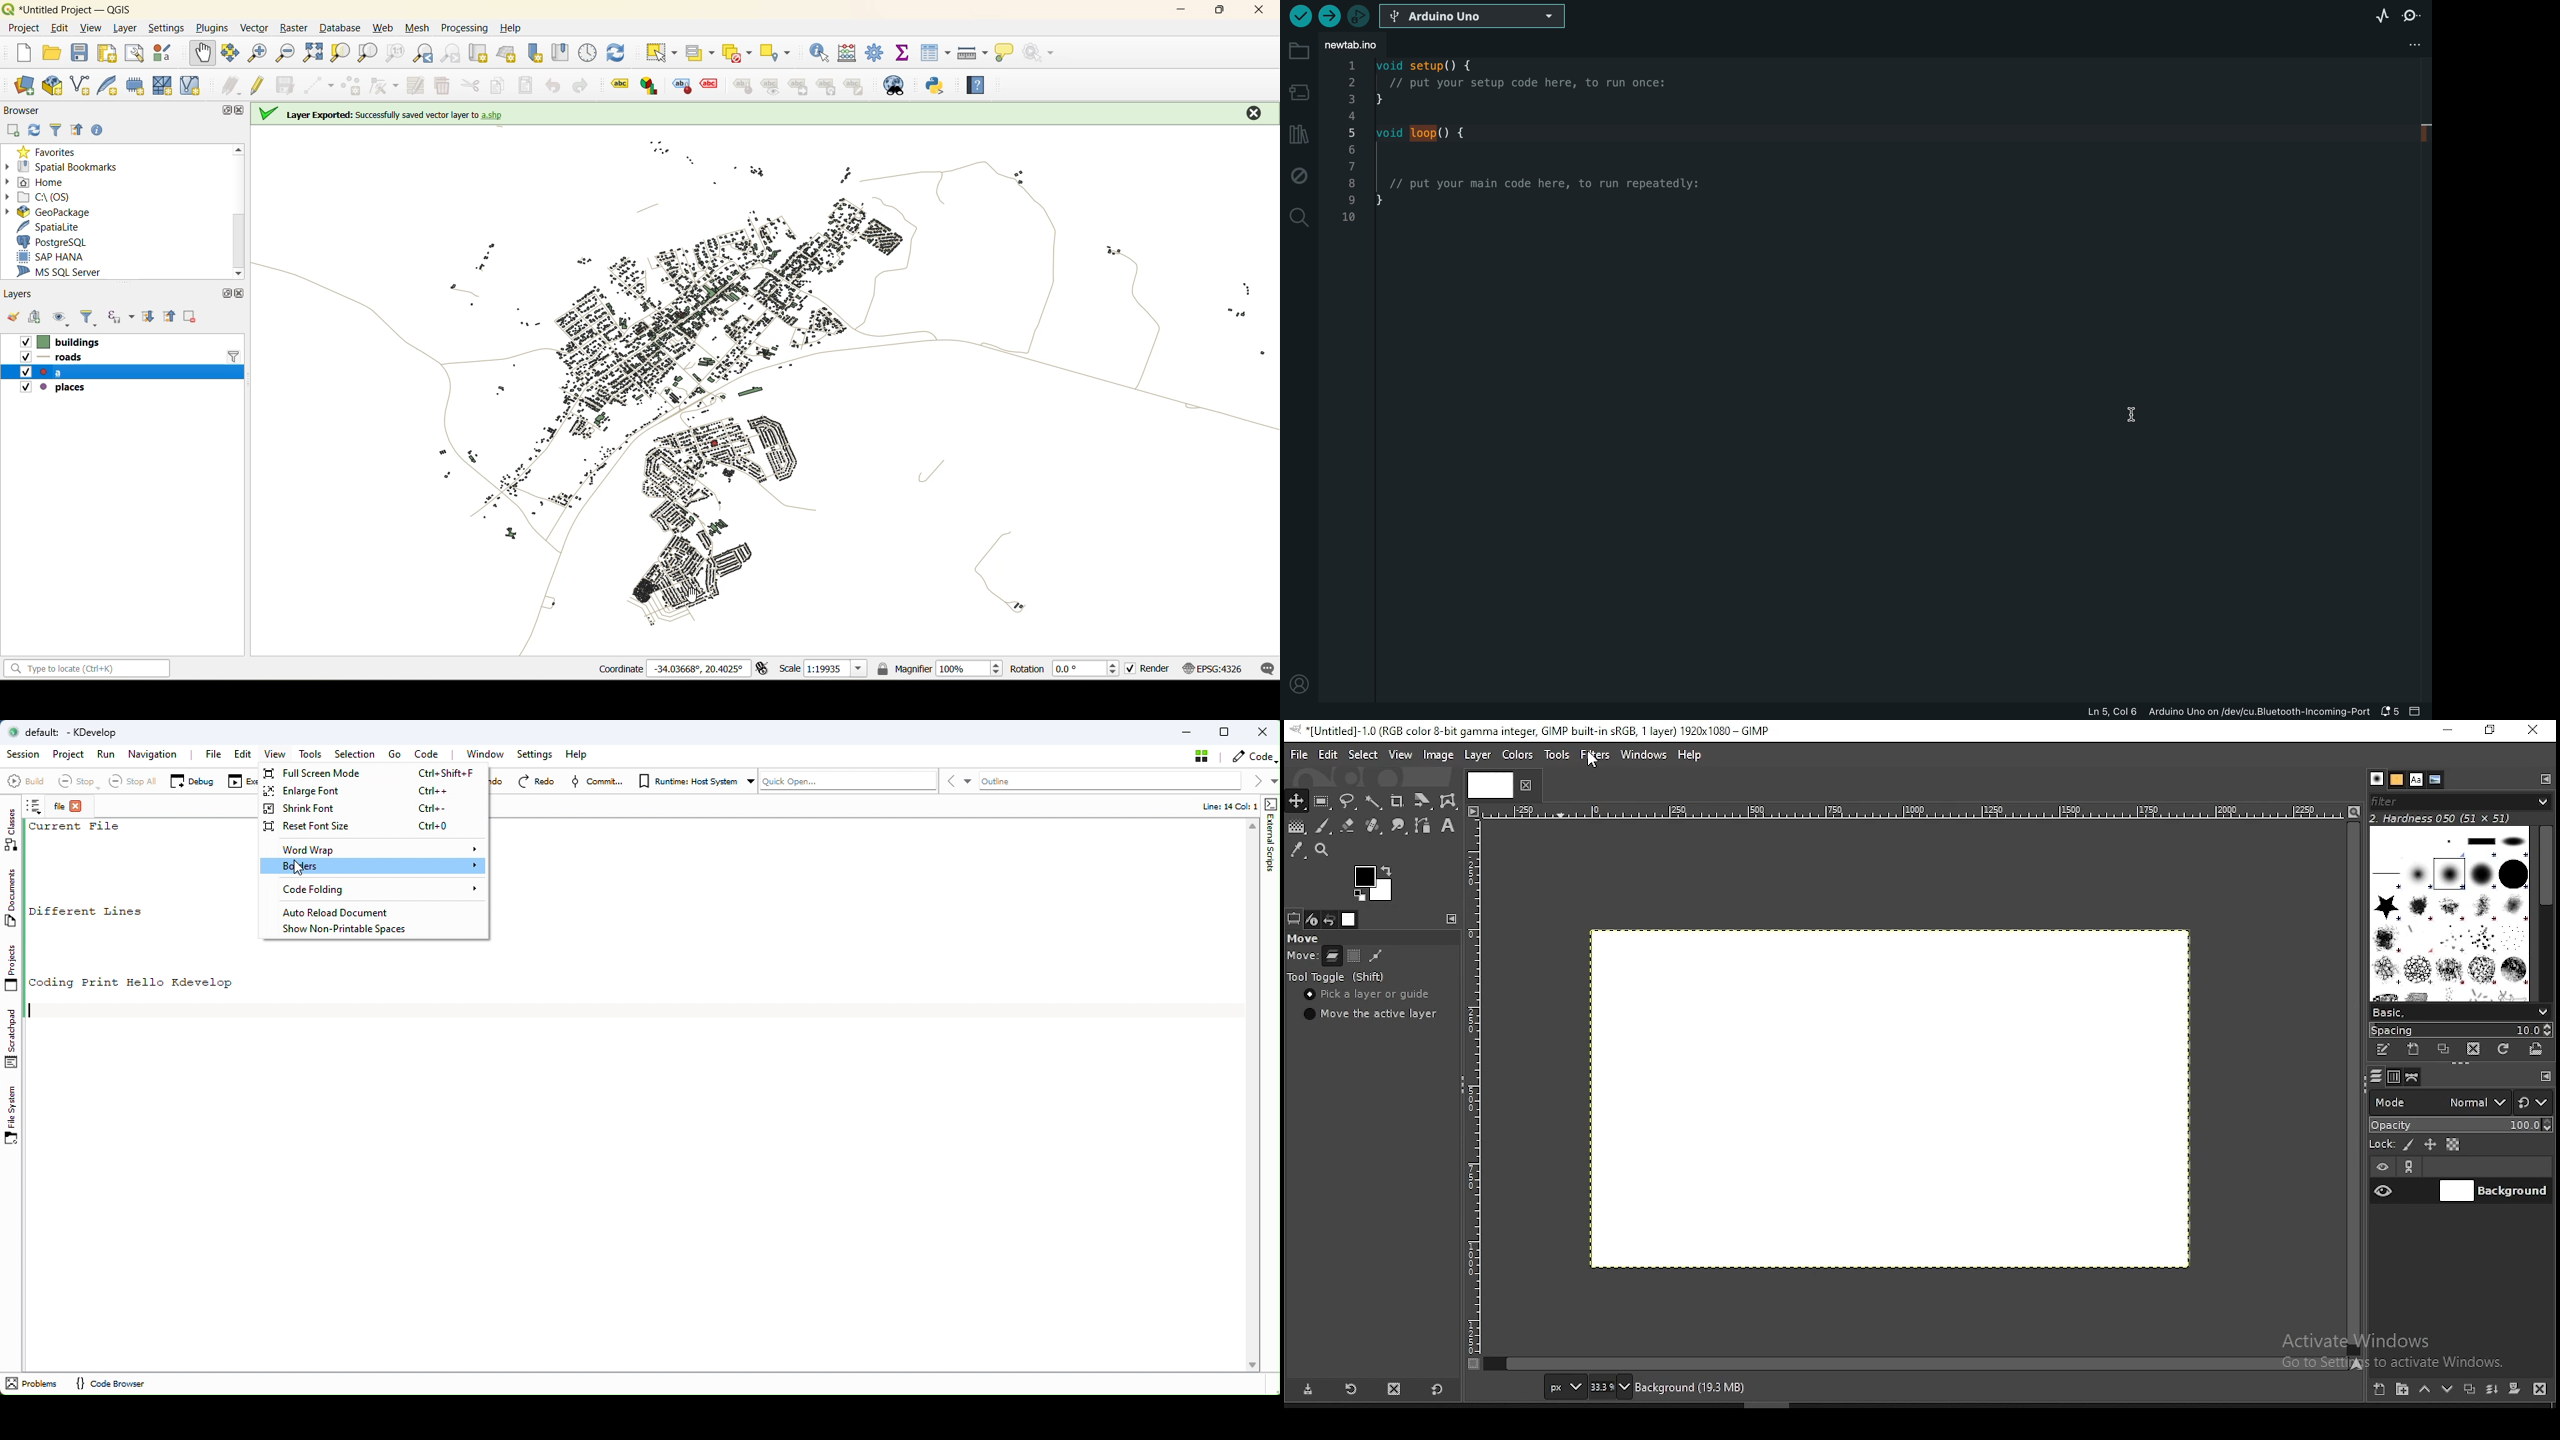 This screenshot has height=1456, width=2576. Describe the element at coordinates (979, 82) in the screenshot. I see `help` at that location.